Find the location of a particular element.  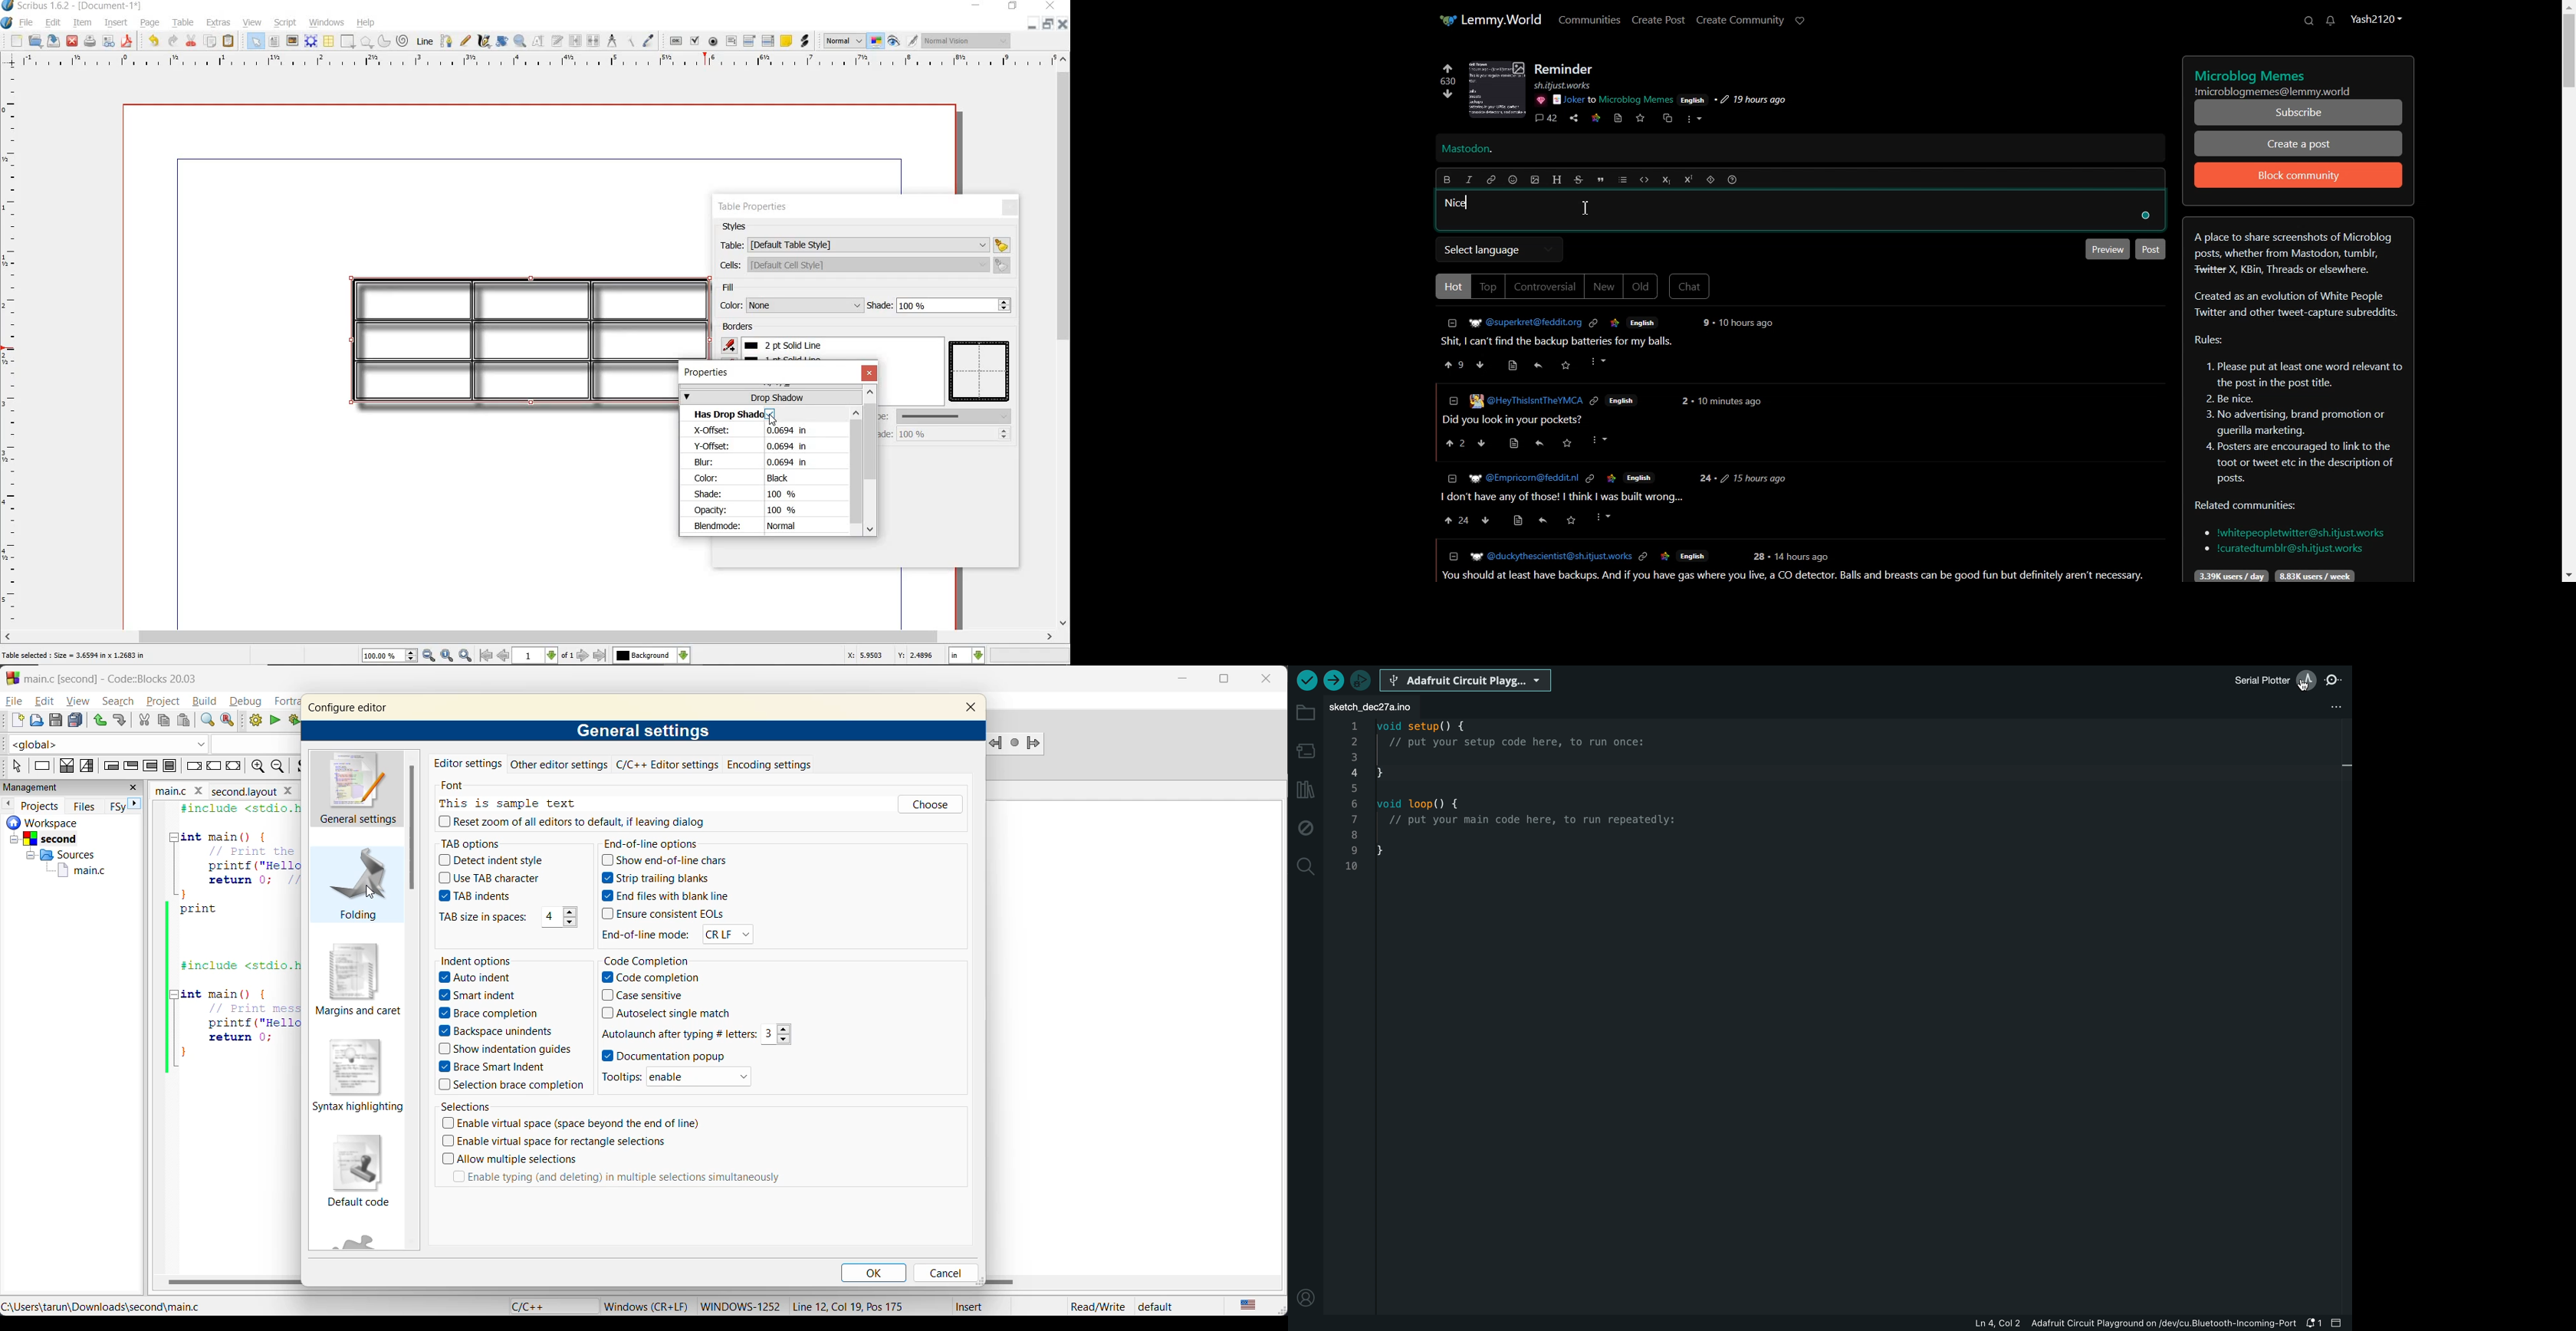

default is located at coordinates (1169, 1307).